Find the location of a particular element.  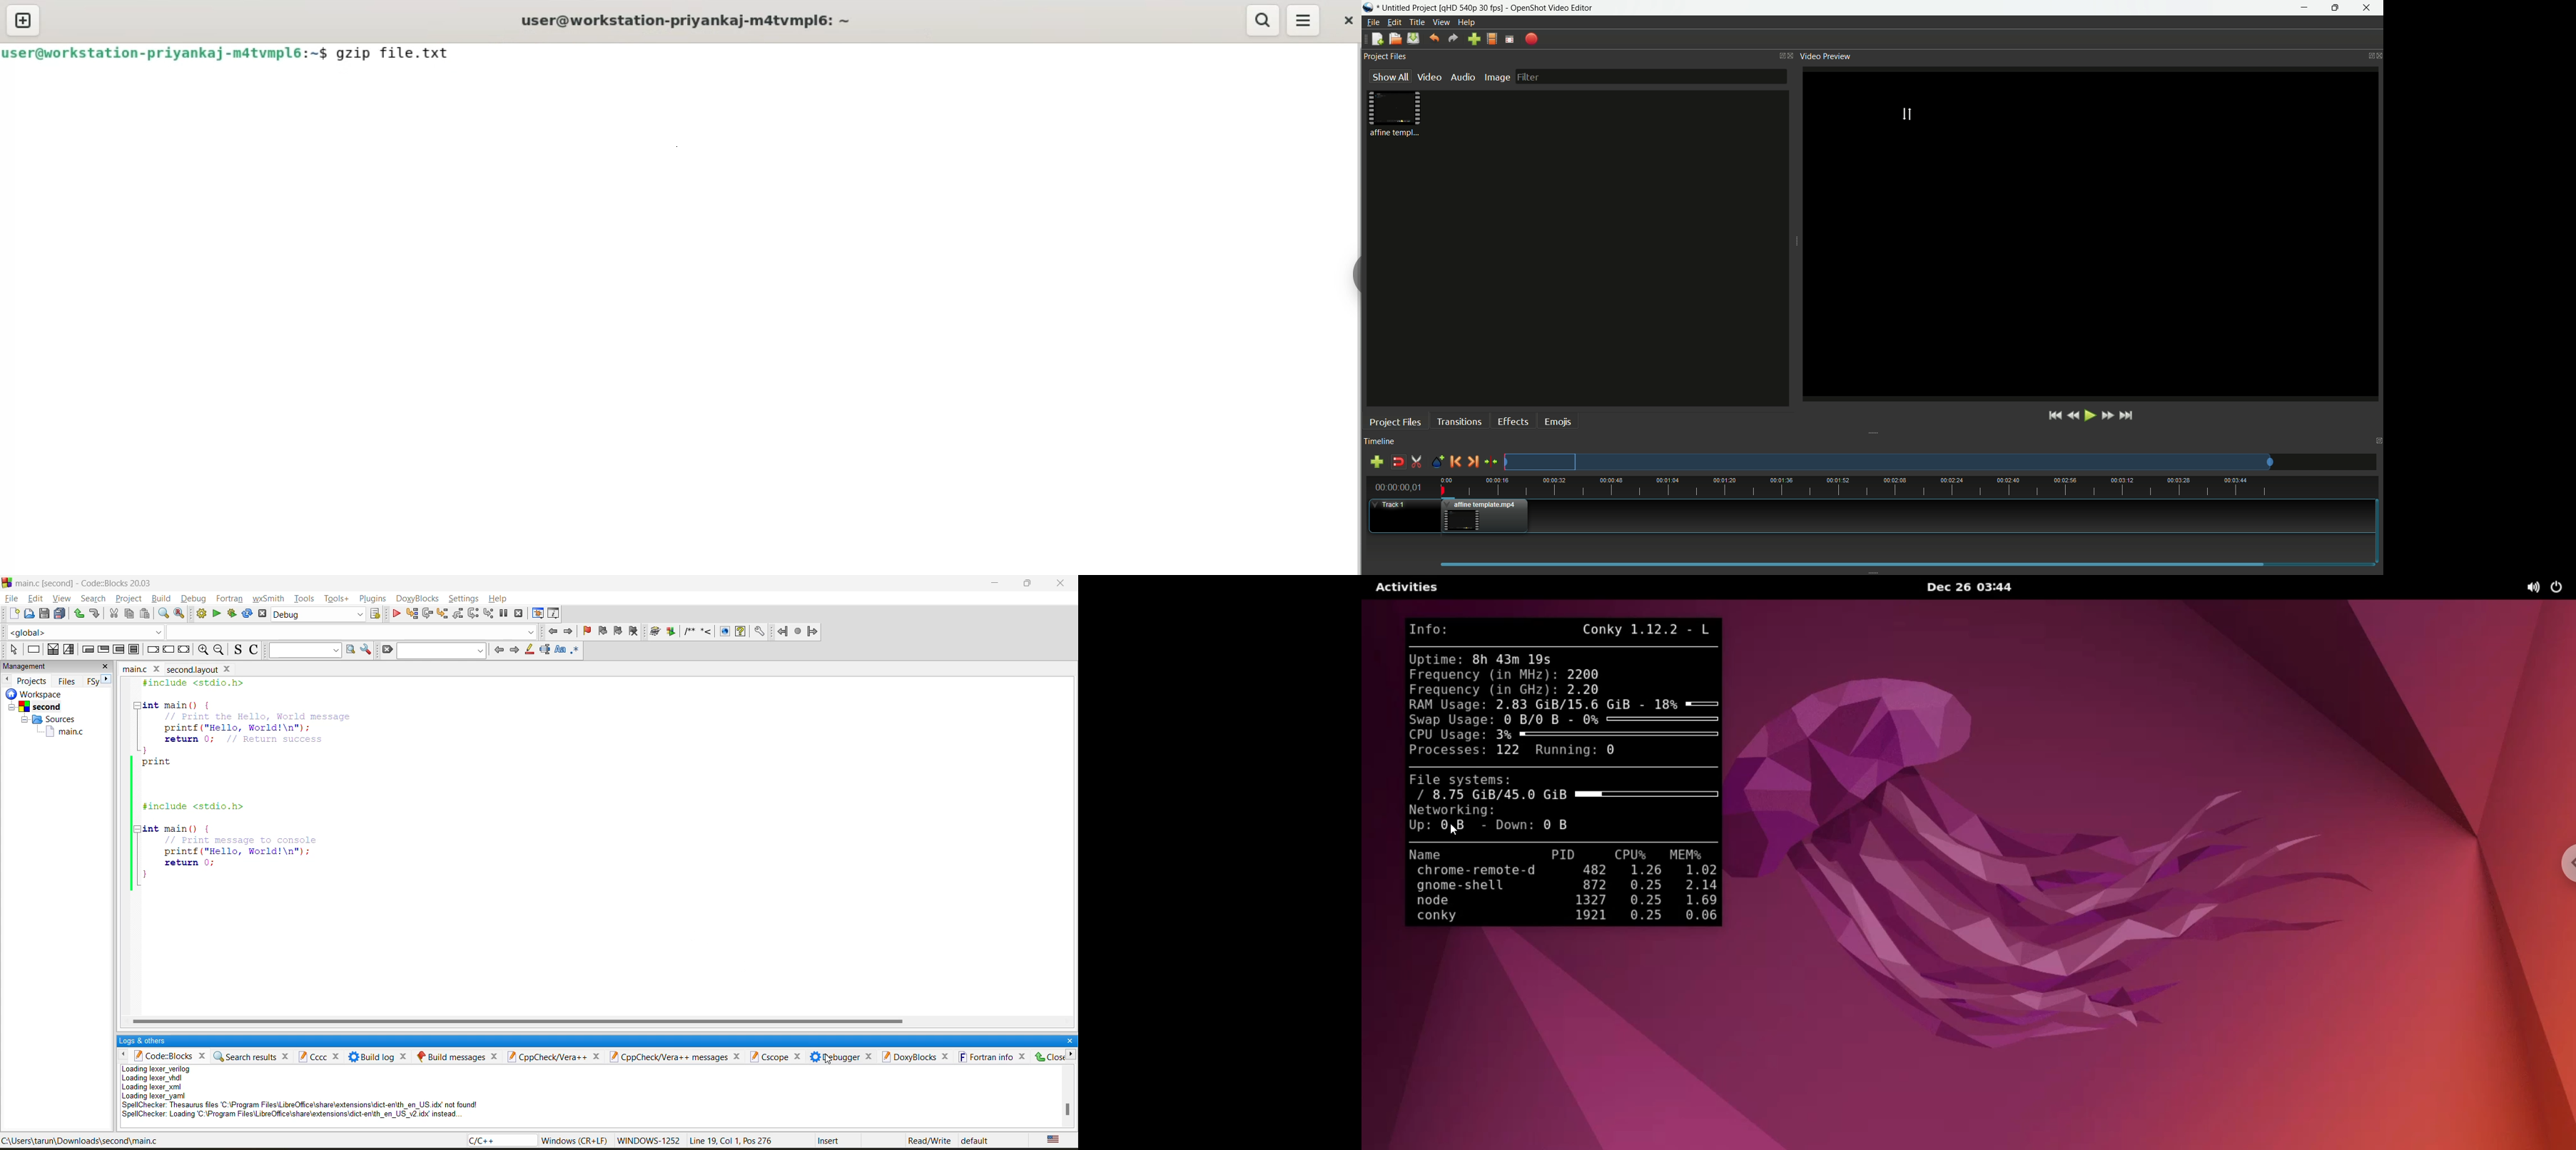

search is located at coordinates (97, 599).